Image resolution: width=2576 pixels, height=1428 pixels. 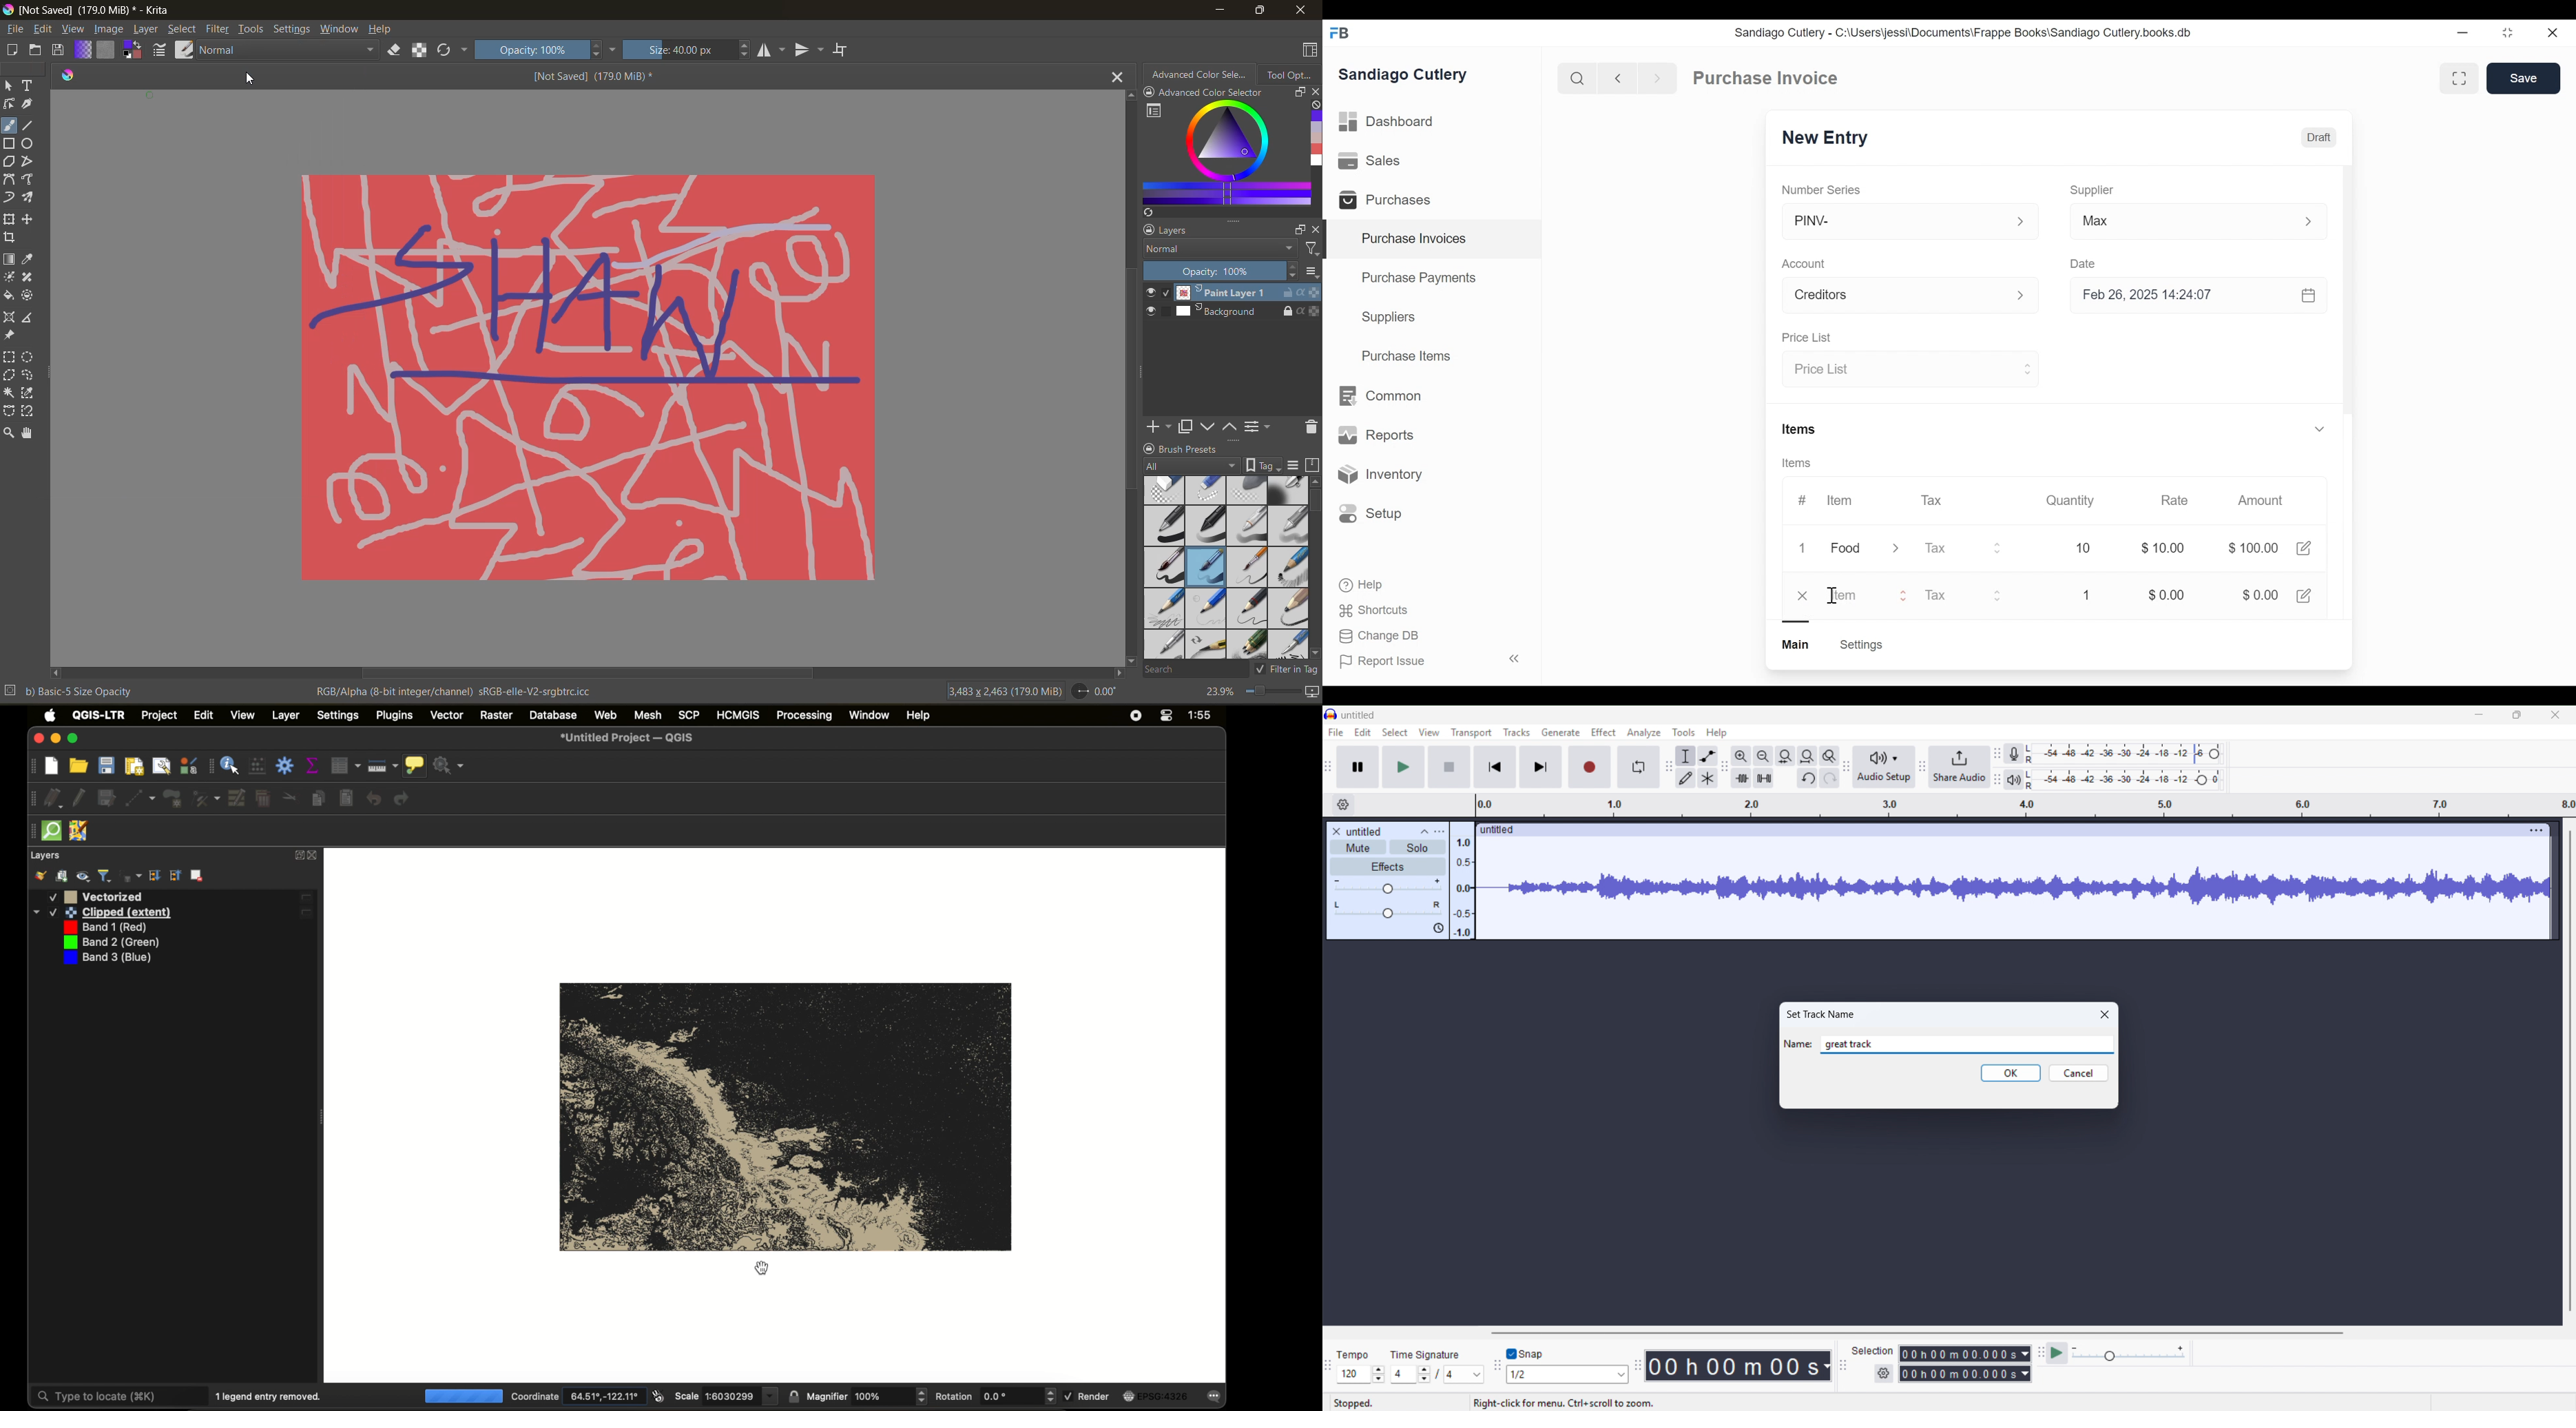 I want to click on Enable looping , so click(x=1638, y=767).